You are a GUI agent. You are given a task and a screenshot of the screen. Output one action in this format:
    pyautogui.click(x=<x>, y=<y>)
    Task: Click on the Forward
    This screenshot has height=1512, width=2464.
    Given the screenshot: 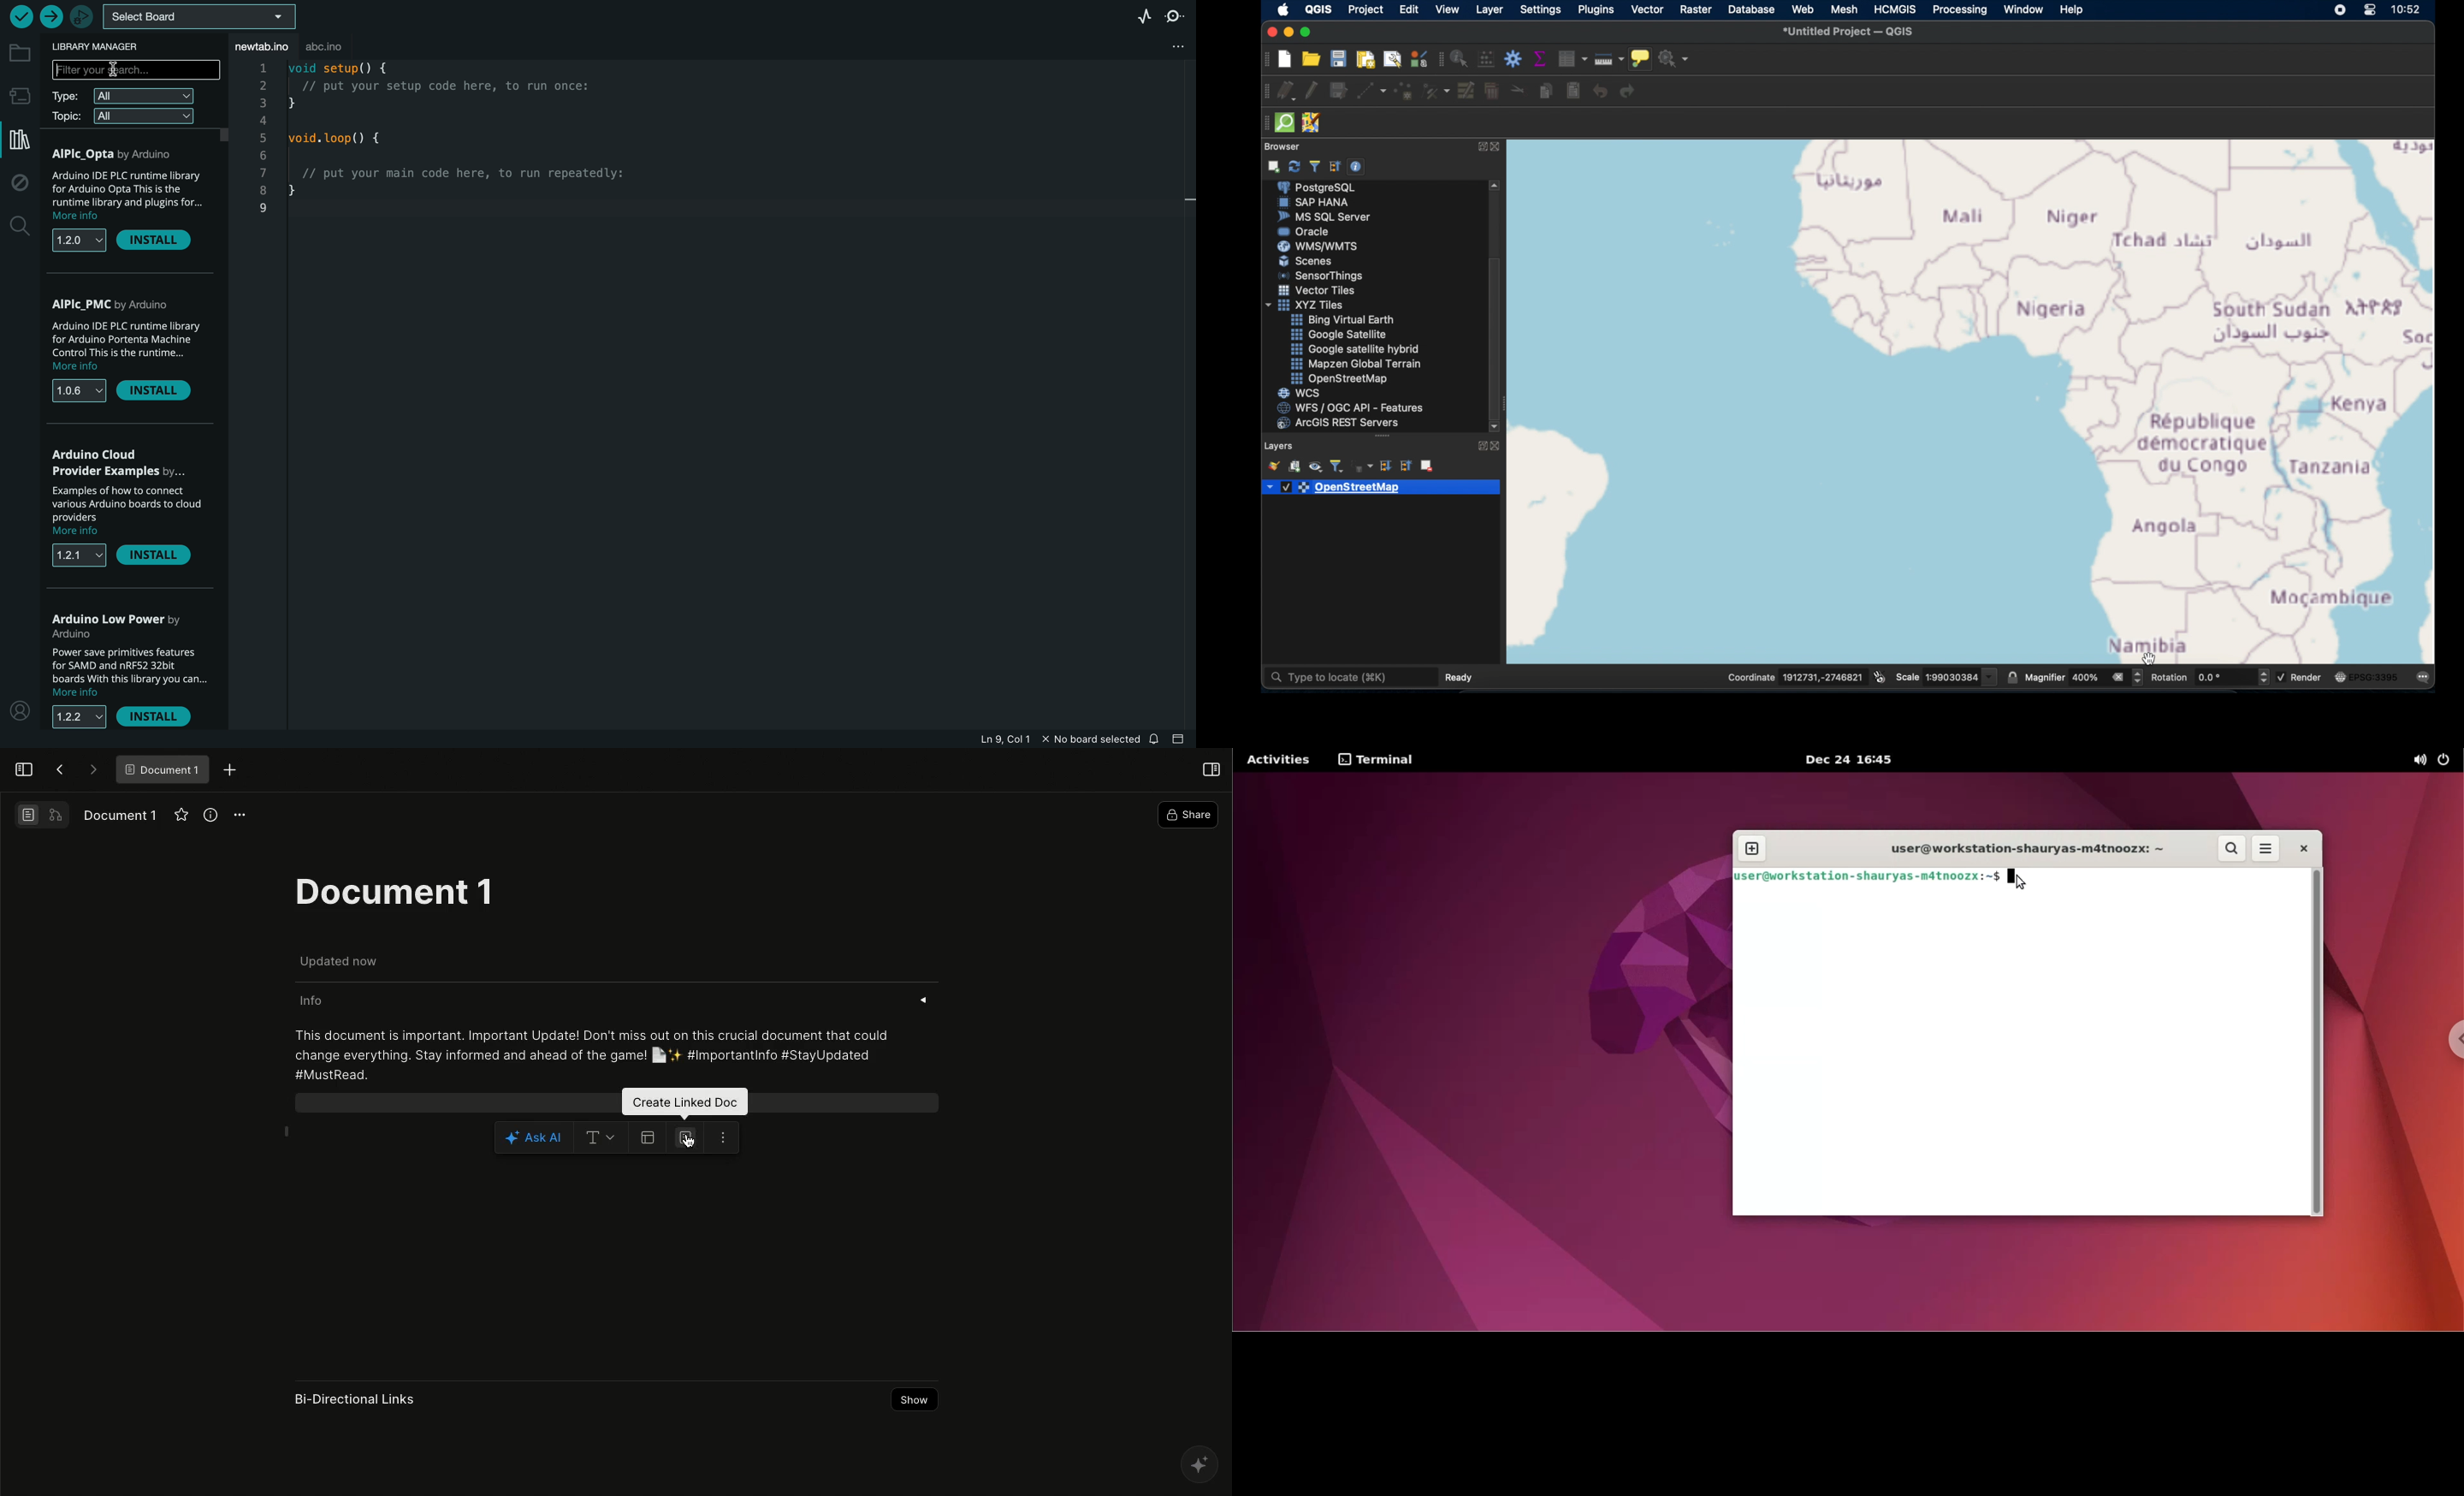 What is the action you would take?
    pyautogui.click(x=92, y=769)
    